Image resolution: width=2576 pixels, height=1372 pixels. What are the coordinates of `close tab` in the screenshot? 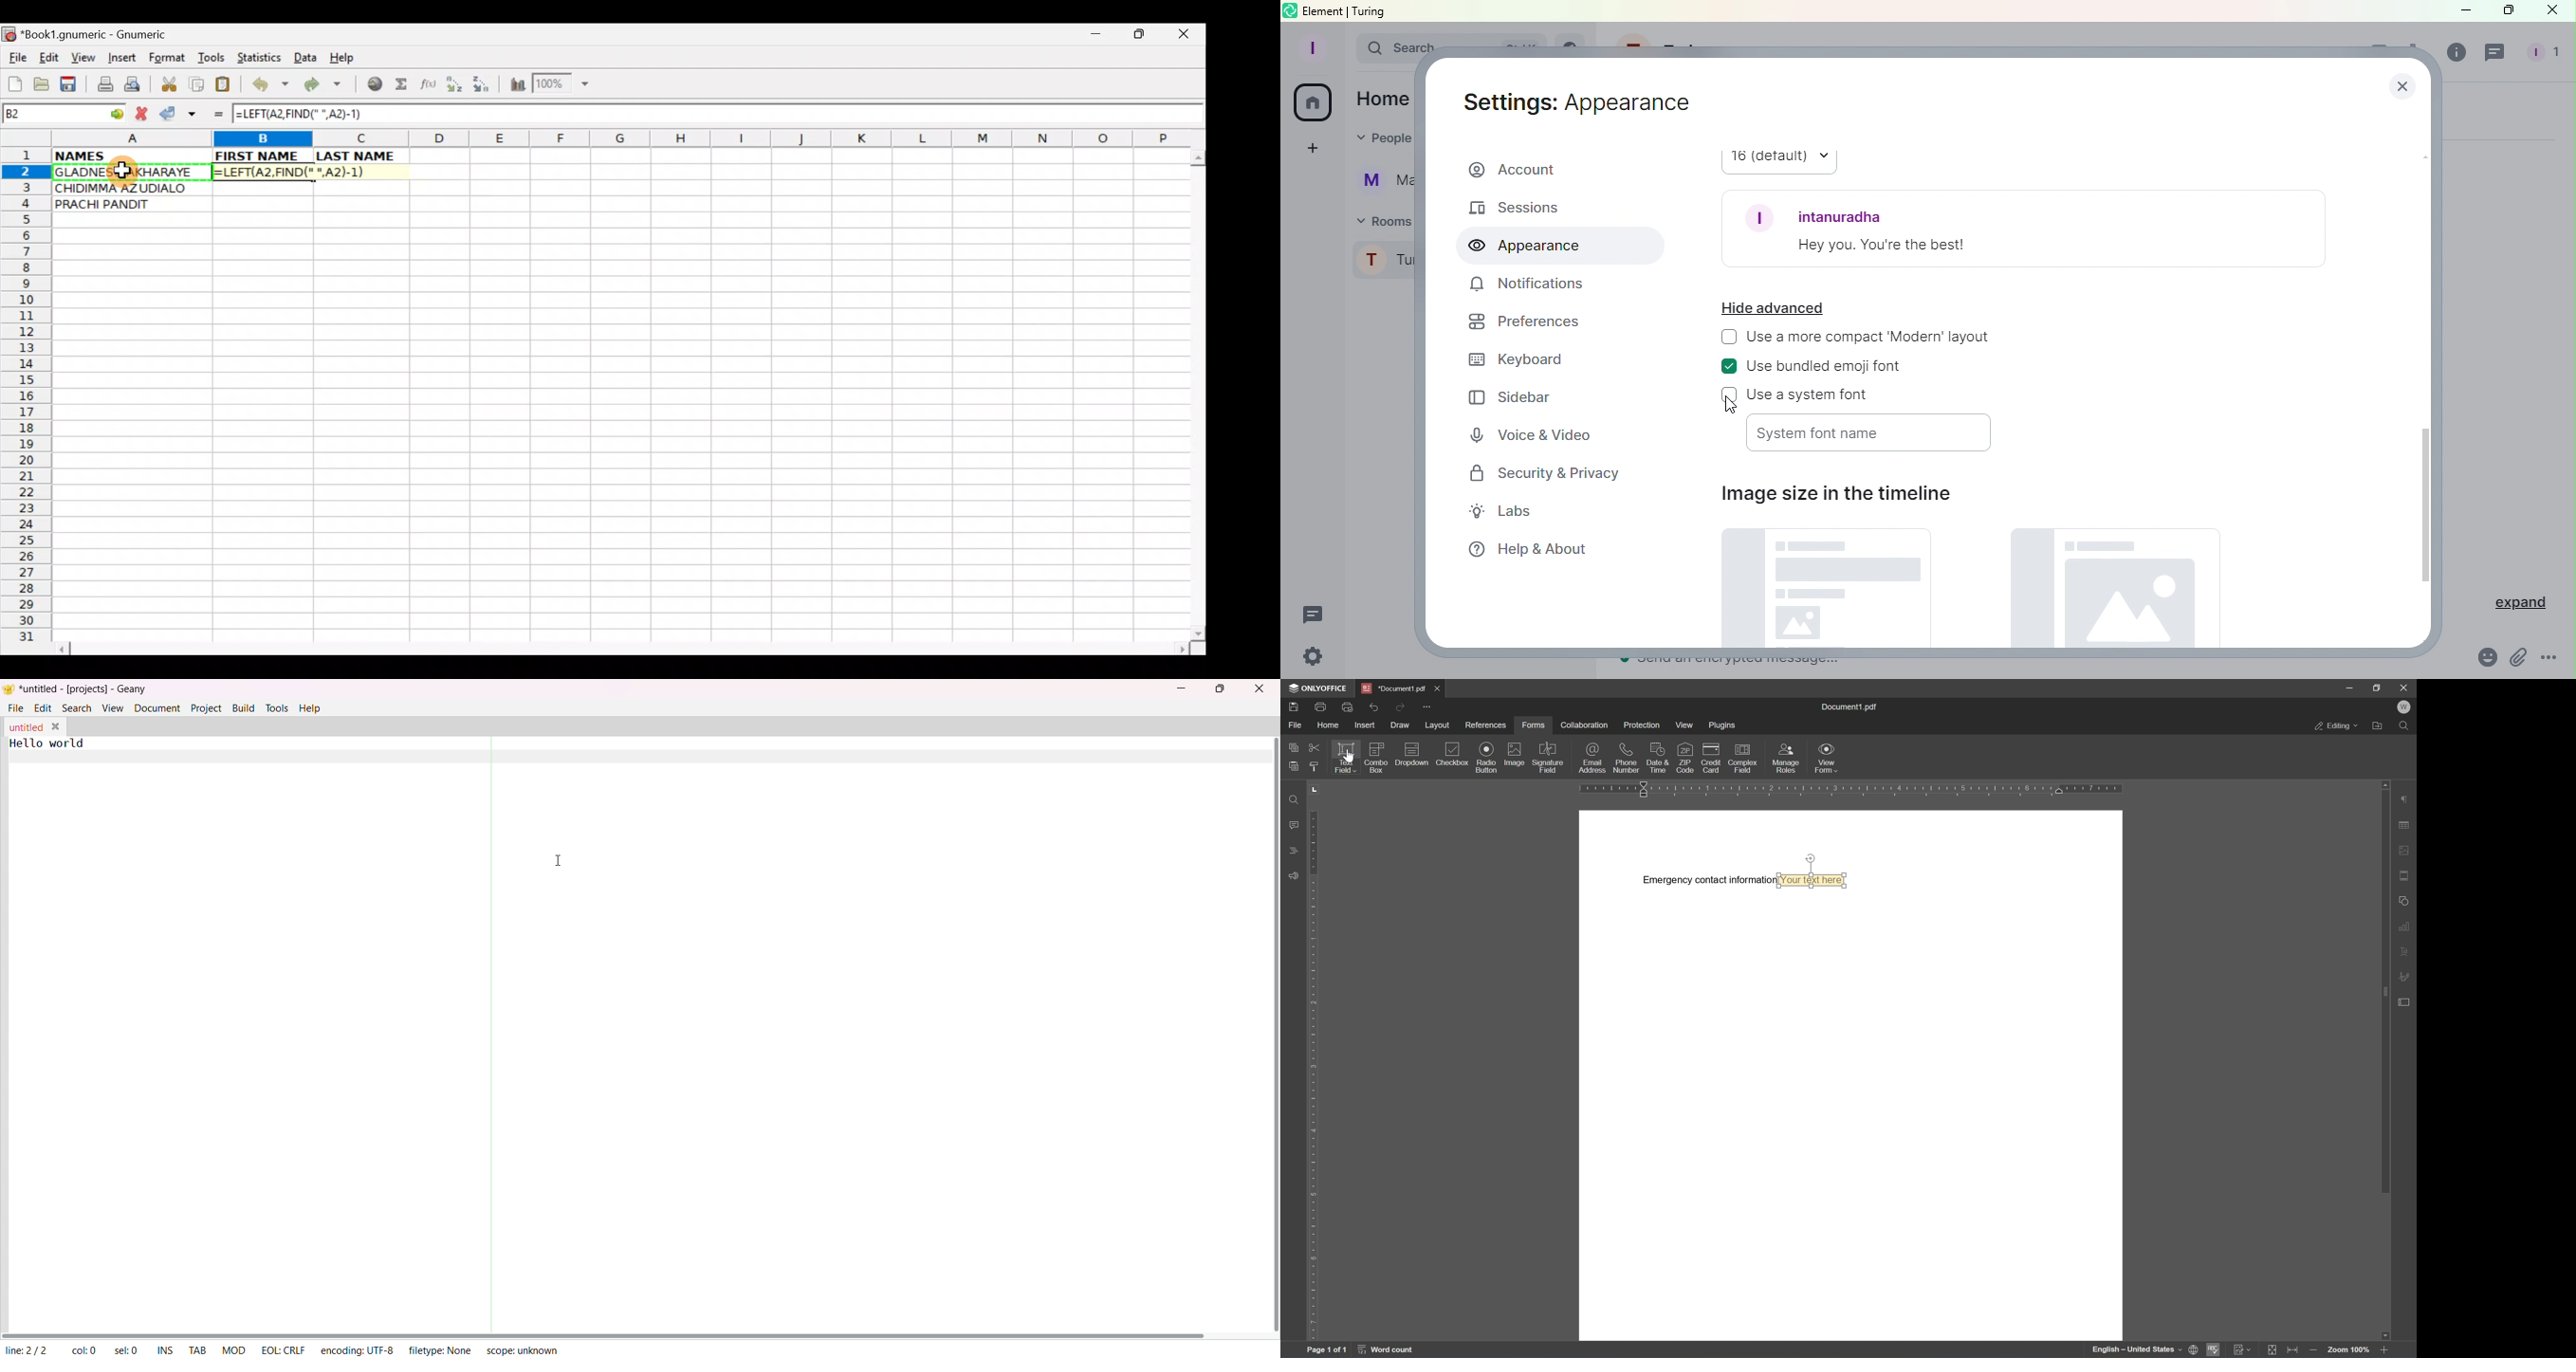 It's located at (58, 726).